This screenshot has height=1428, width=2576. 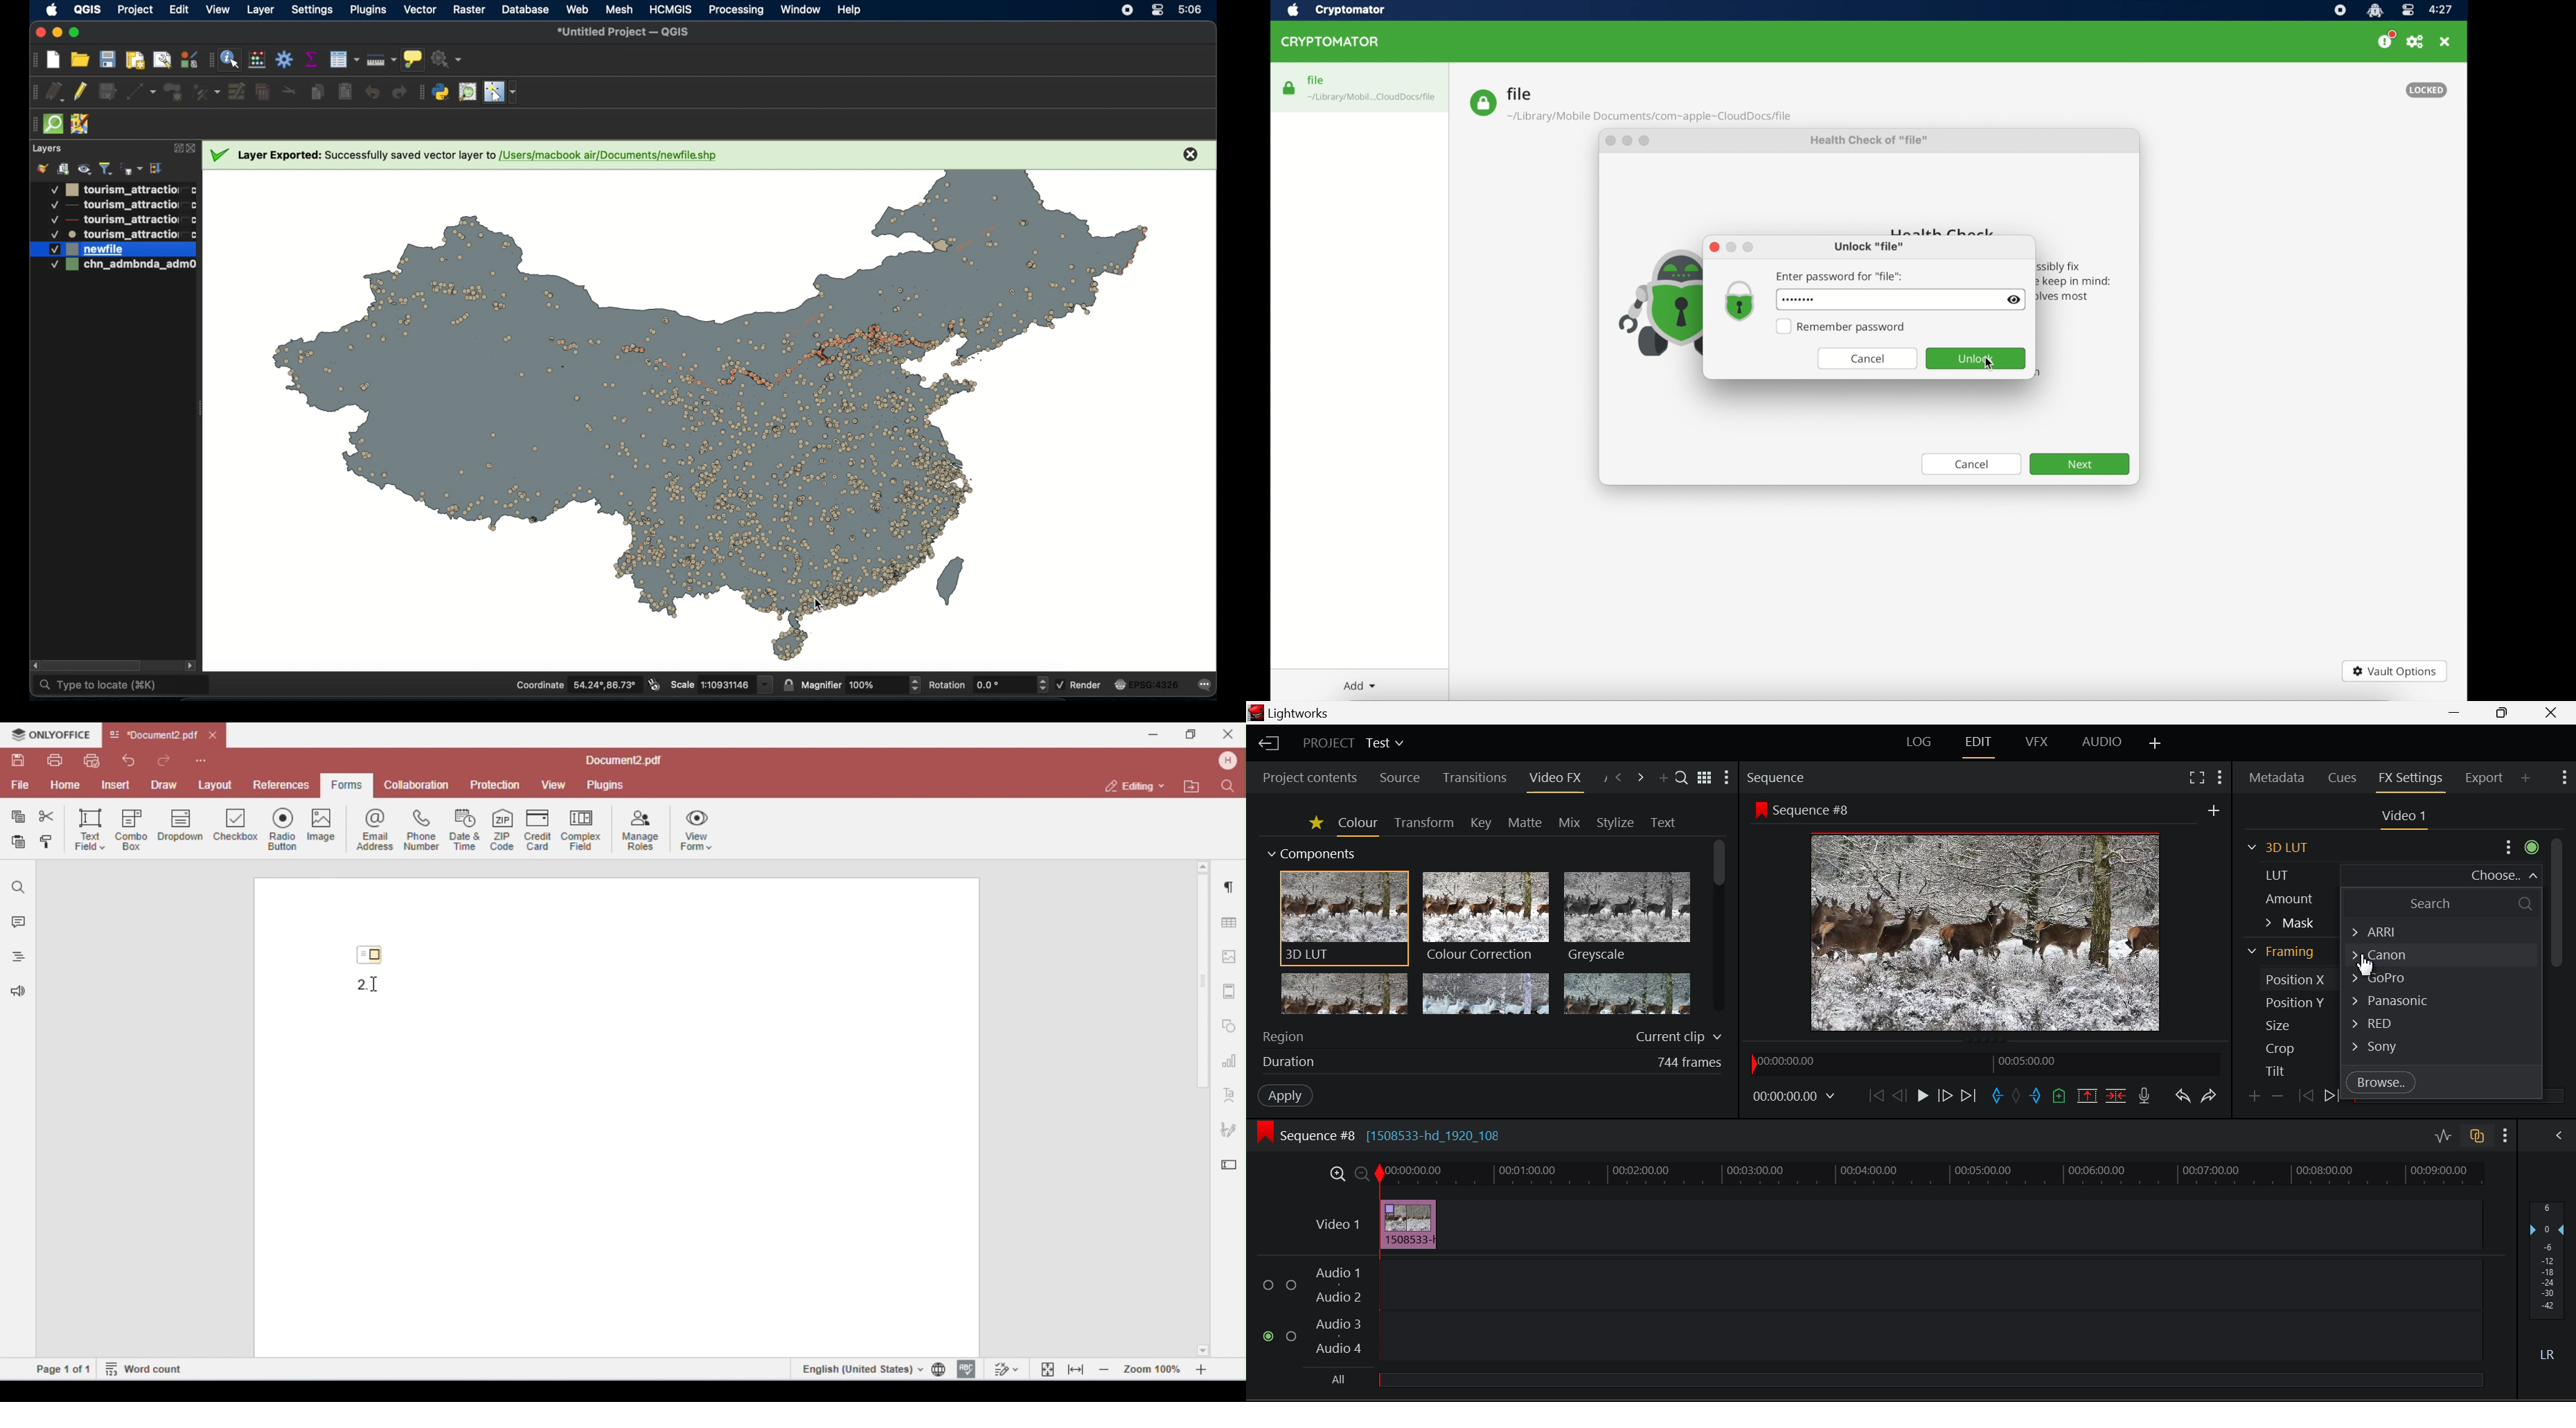 I want to click on current crs, so click(x=1148, y=683).